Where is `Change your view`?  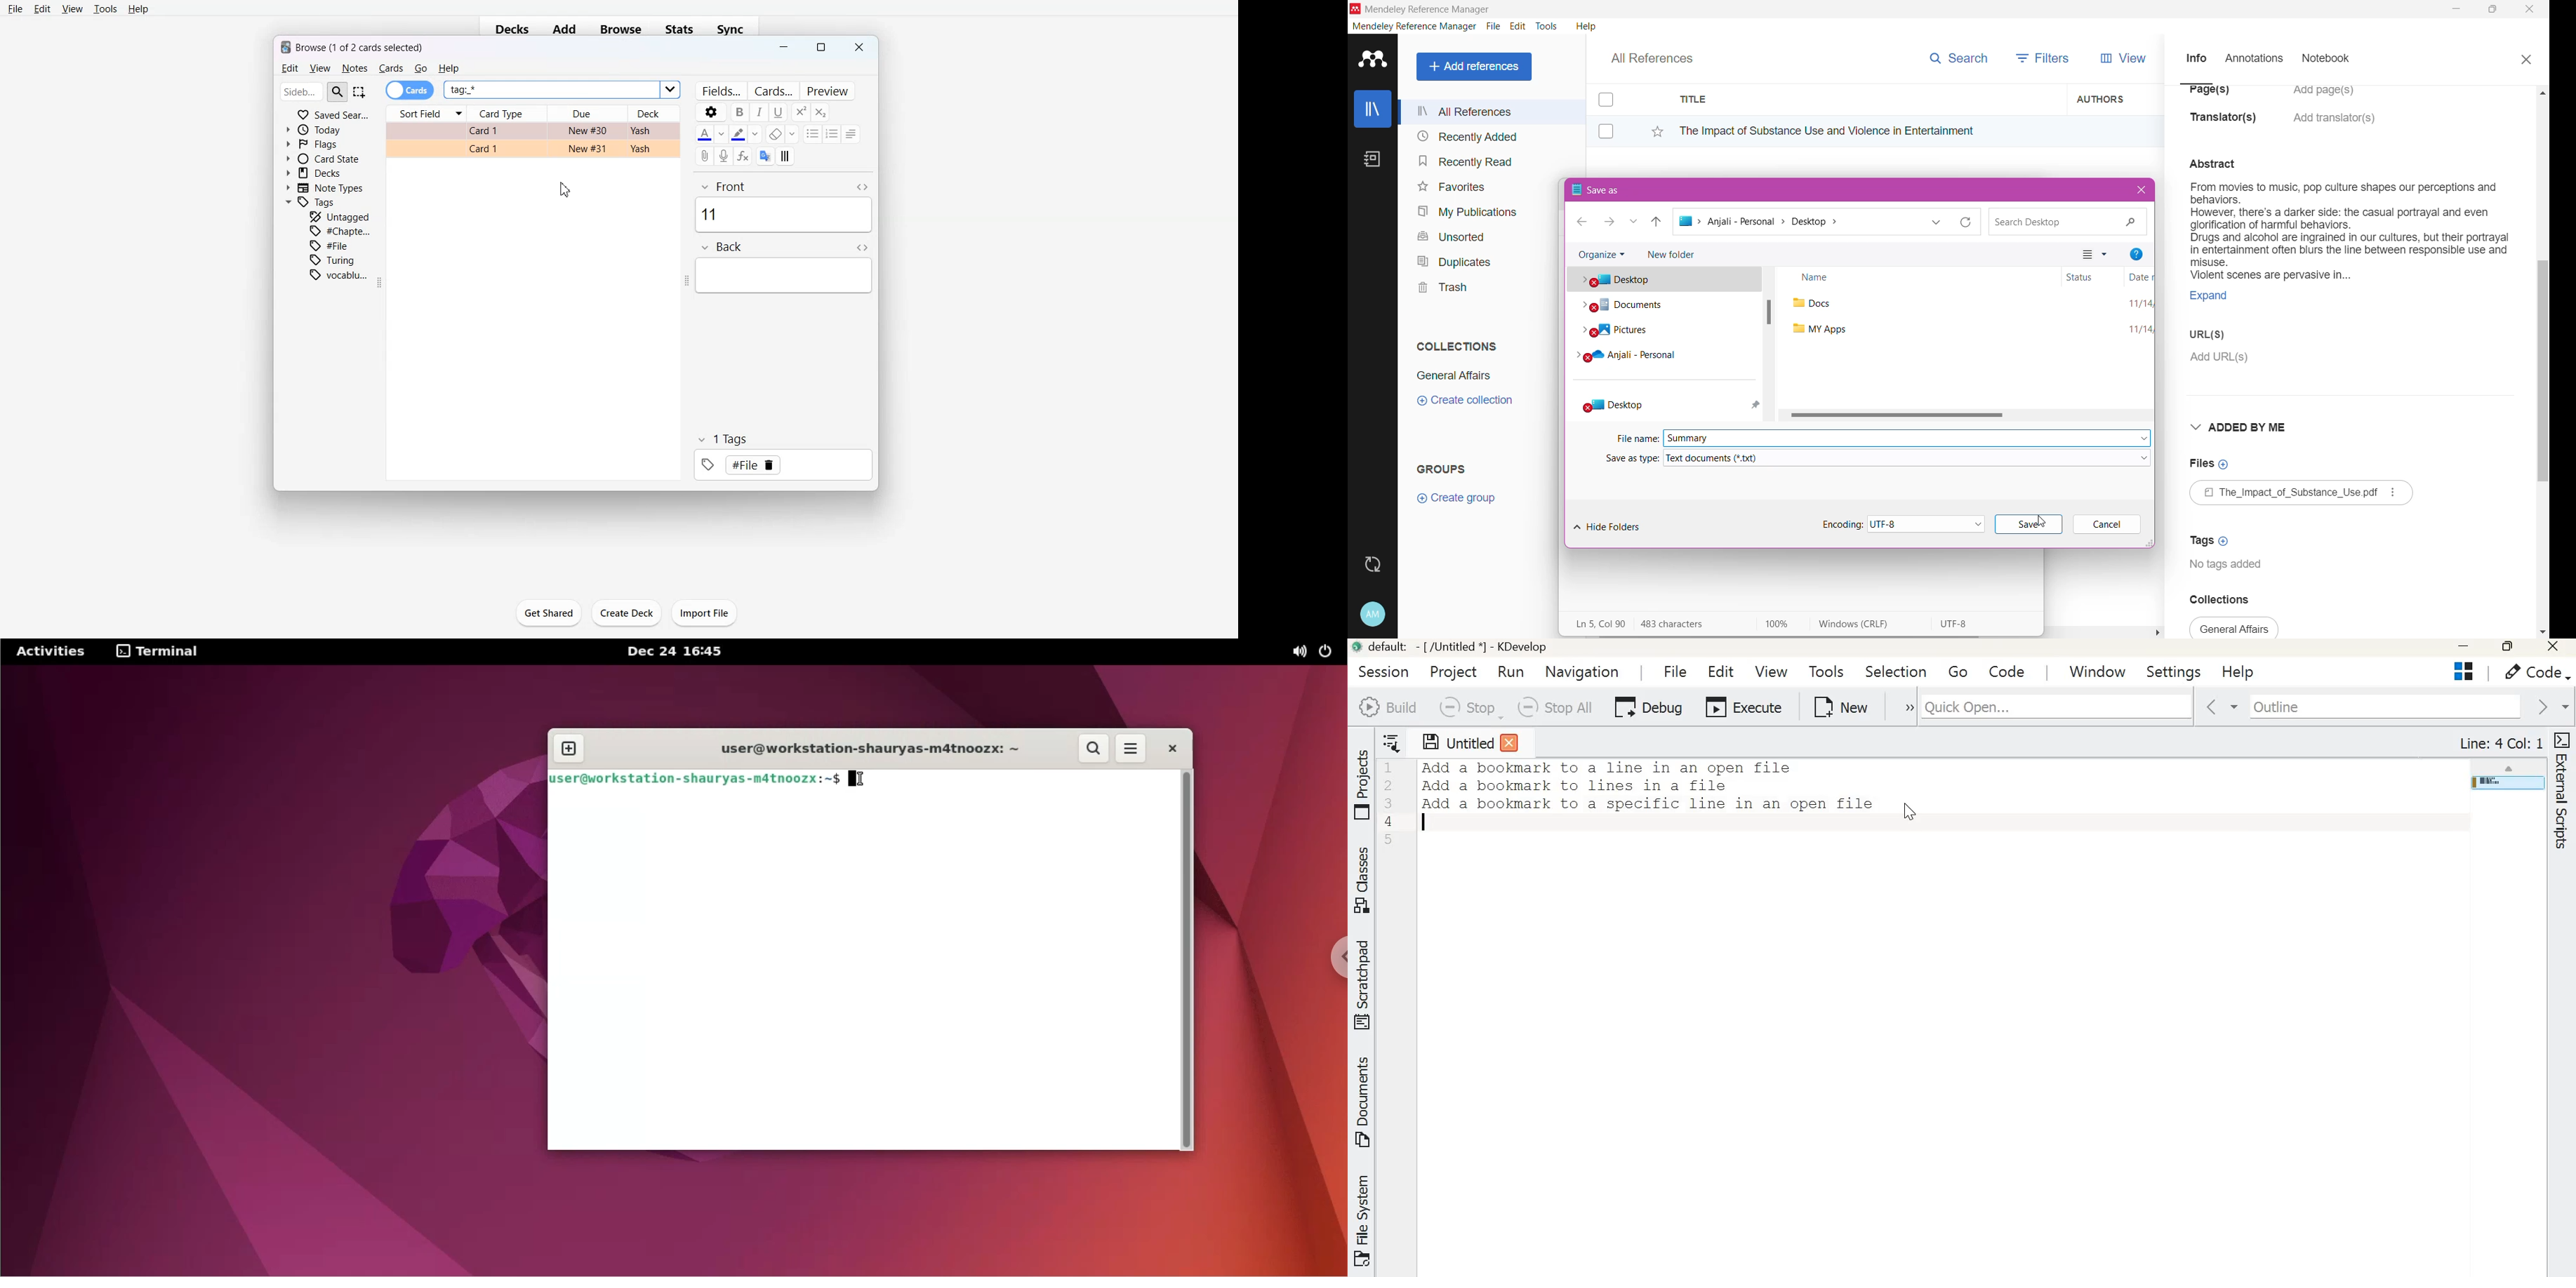
Change your view is located at coordinates (2097, 254).